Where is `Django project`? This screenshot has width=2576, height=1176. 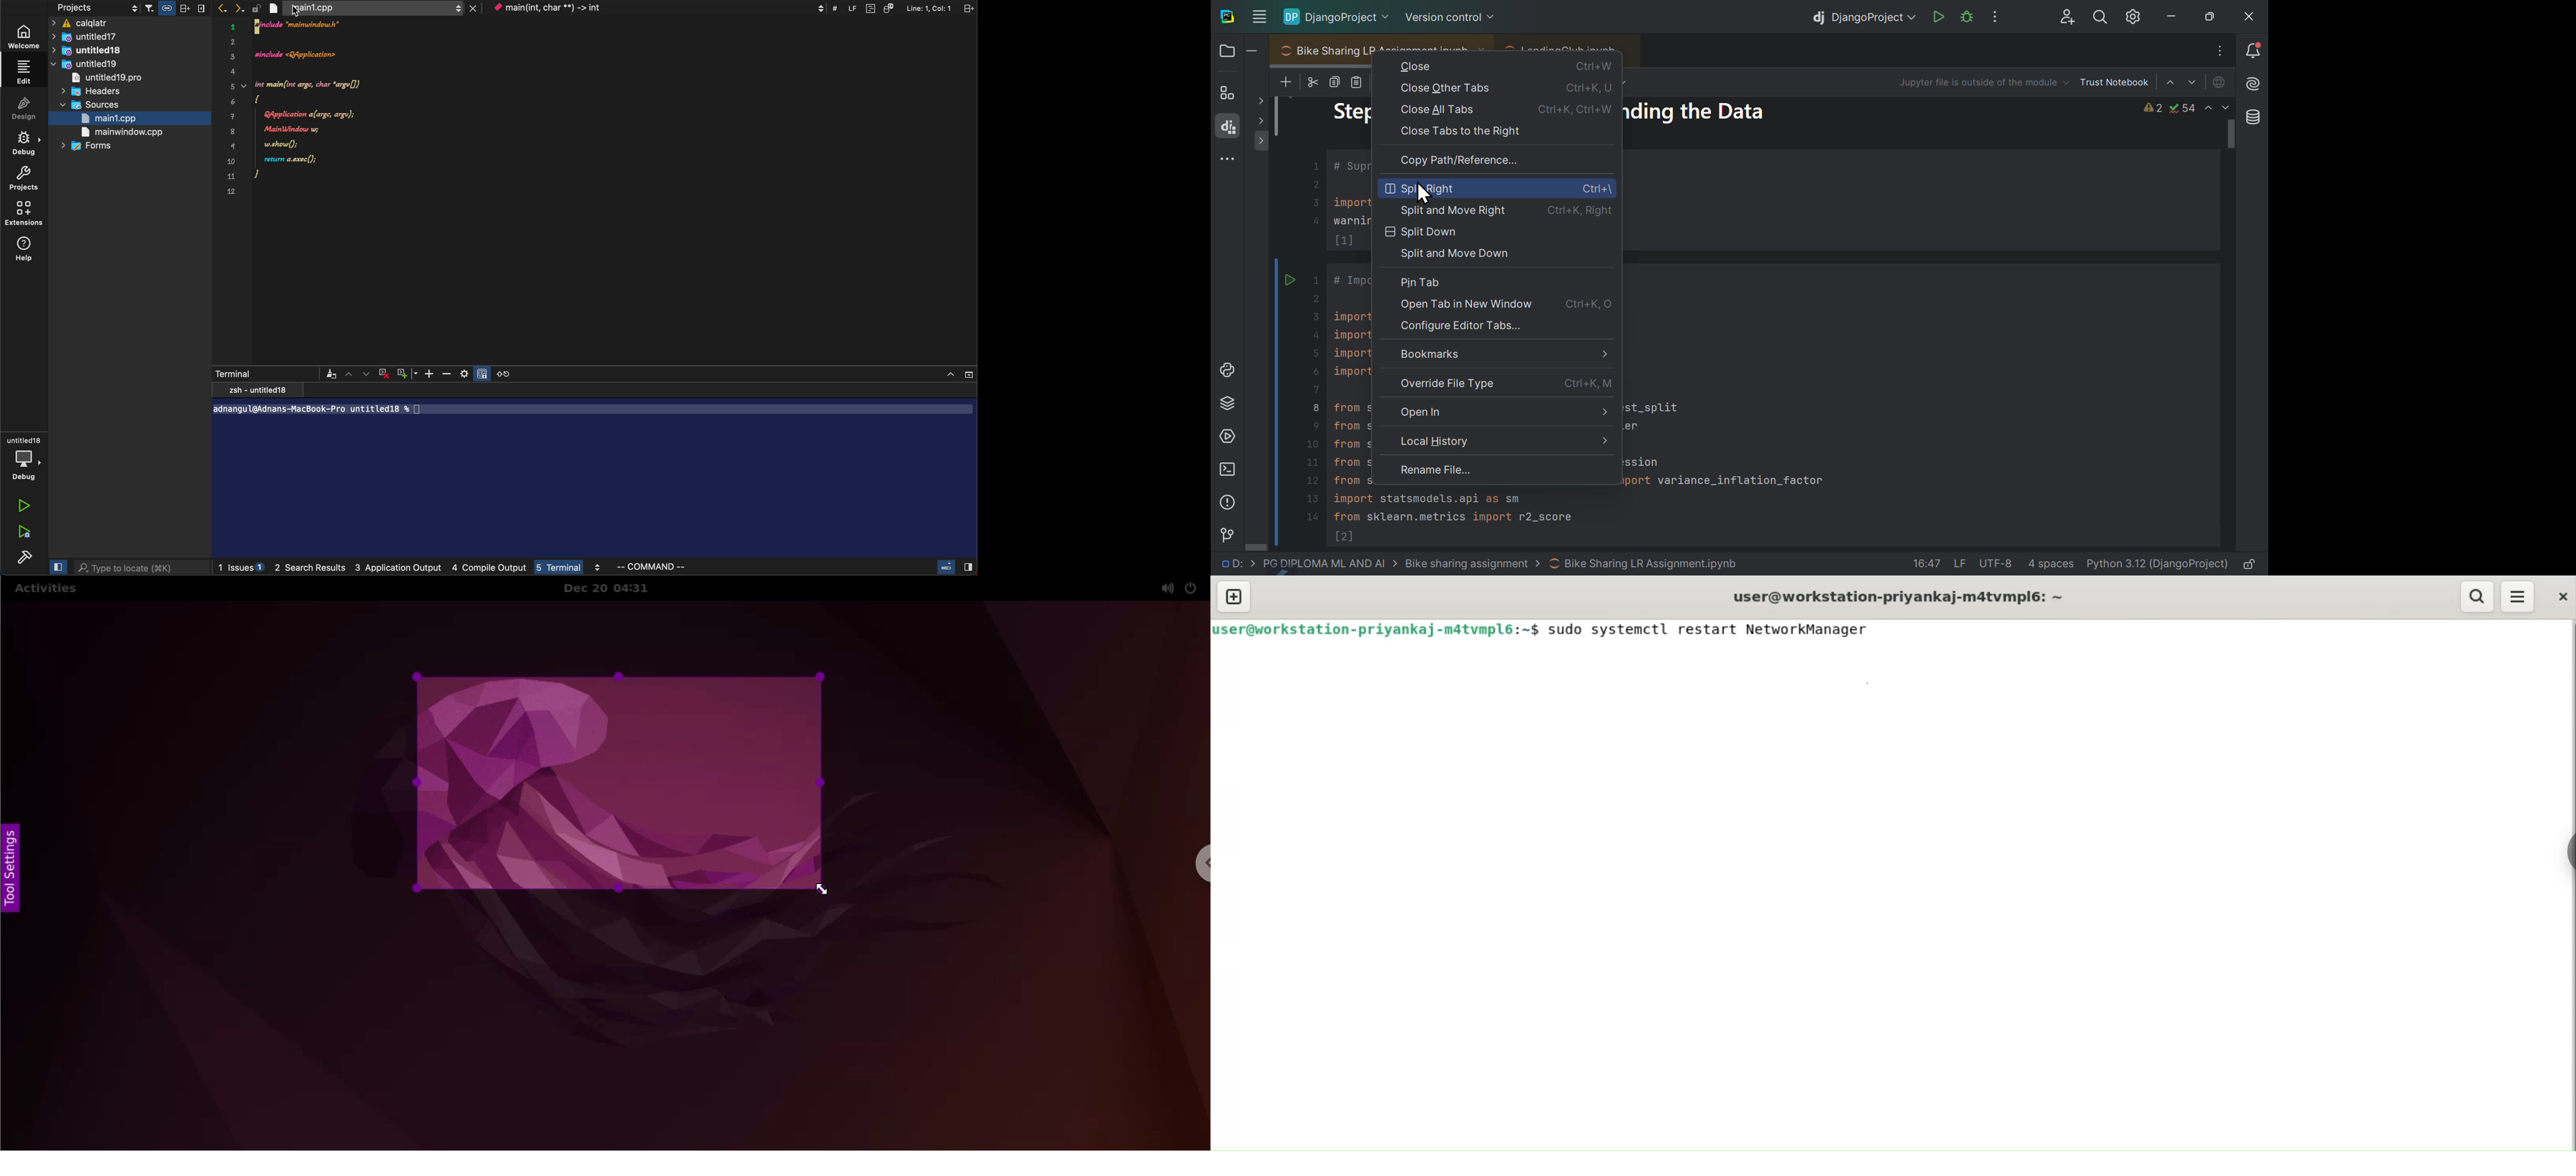 Django project is located at coordinates (1863, 17).